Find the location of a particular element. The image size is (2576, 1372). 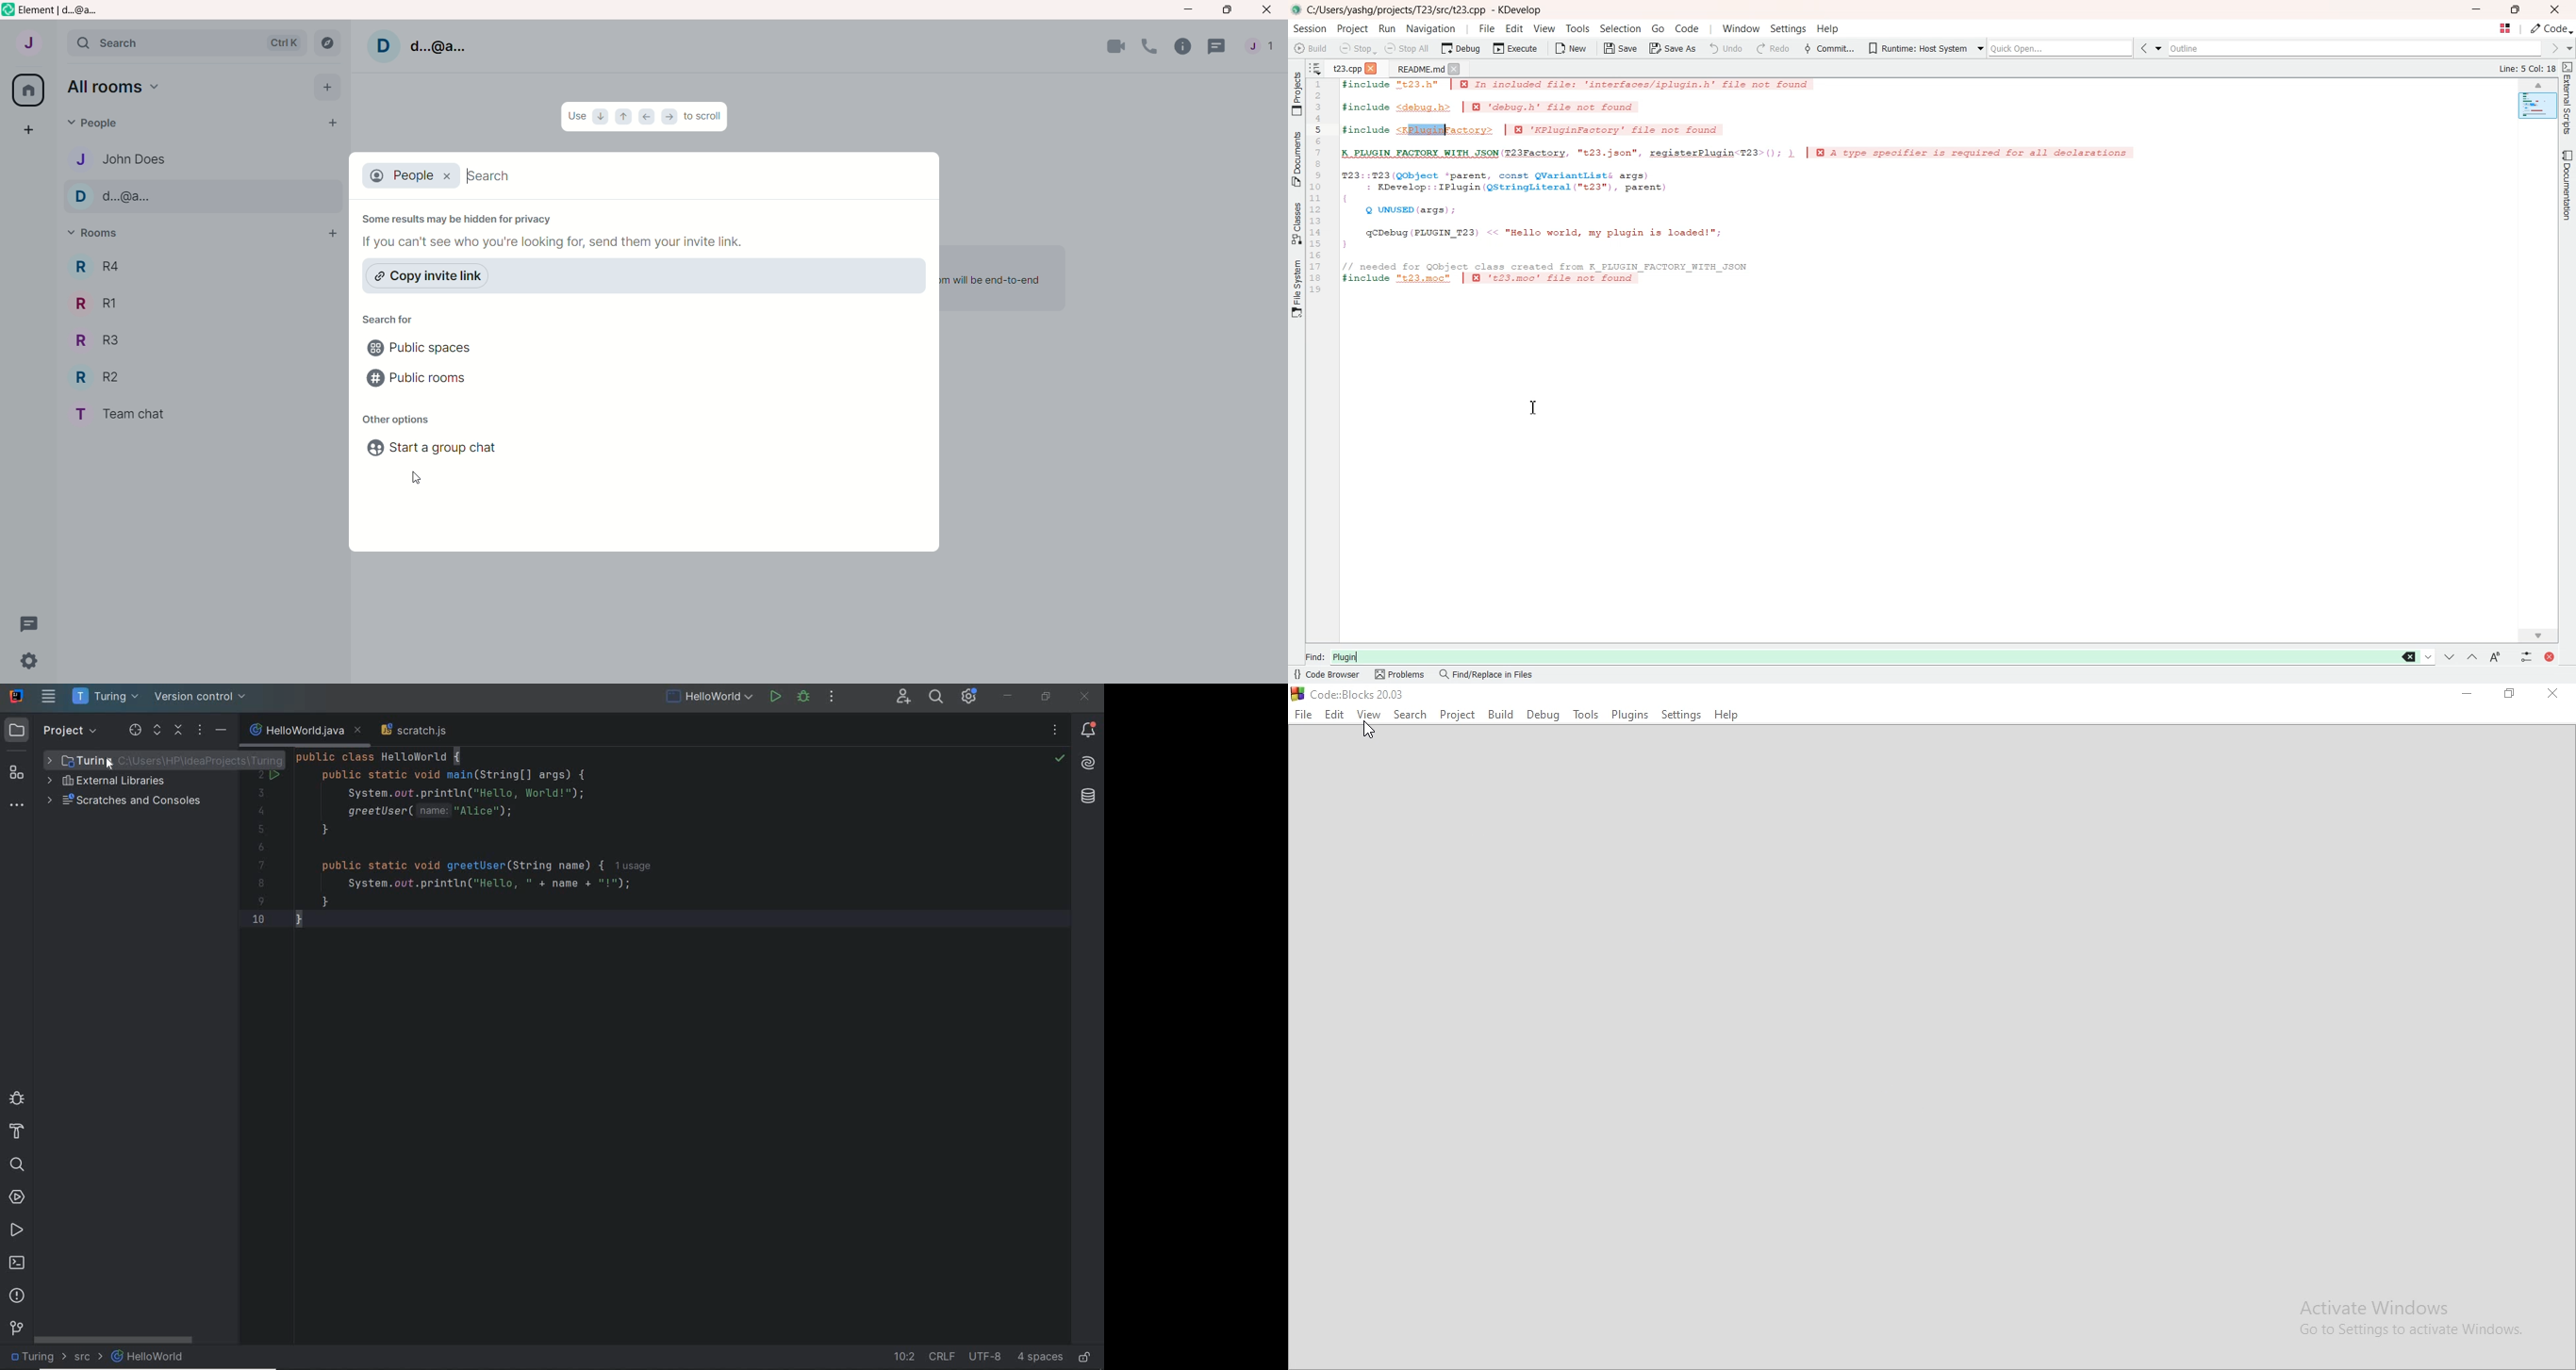

Show open sorted list is located at coordinates (1316, 67).